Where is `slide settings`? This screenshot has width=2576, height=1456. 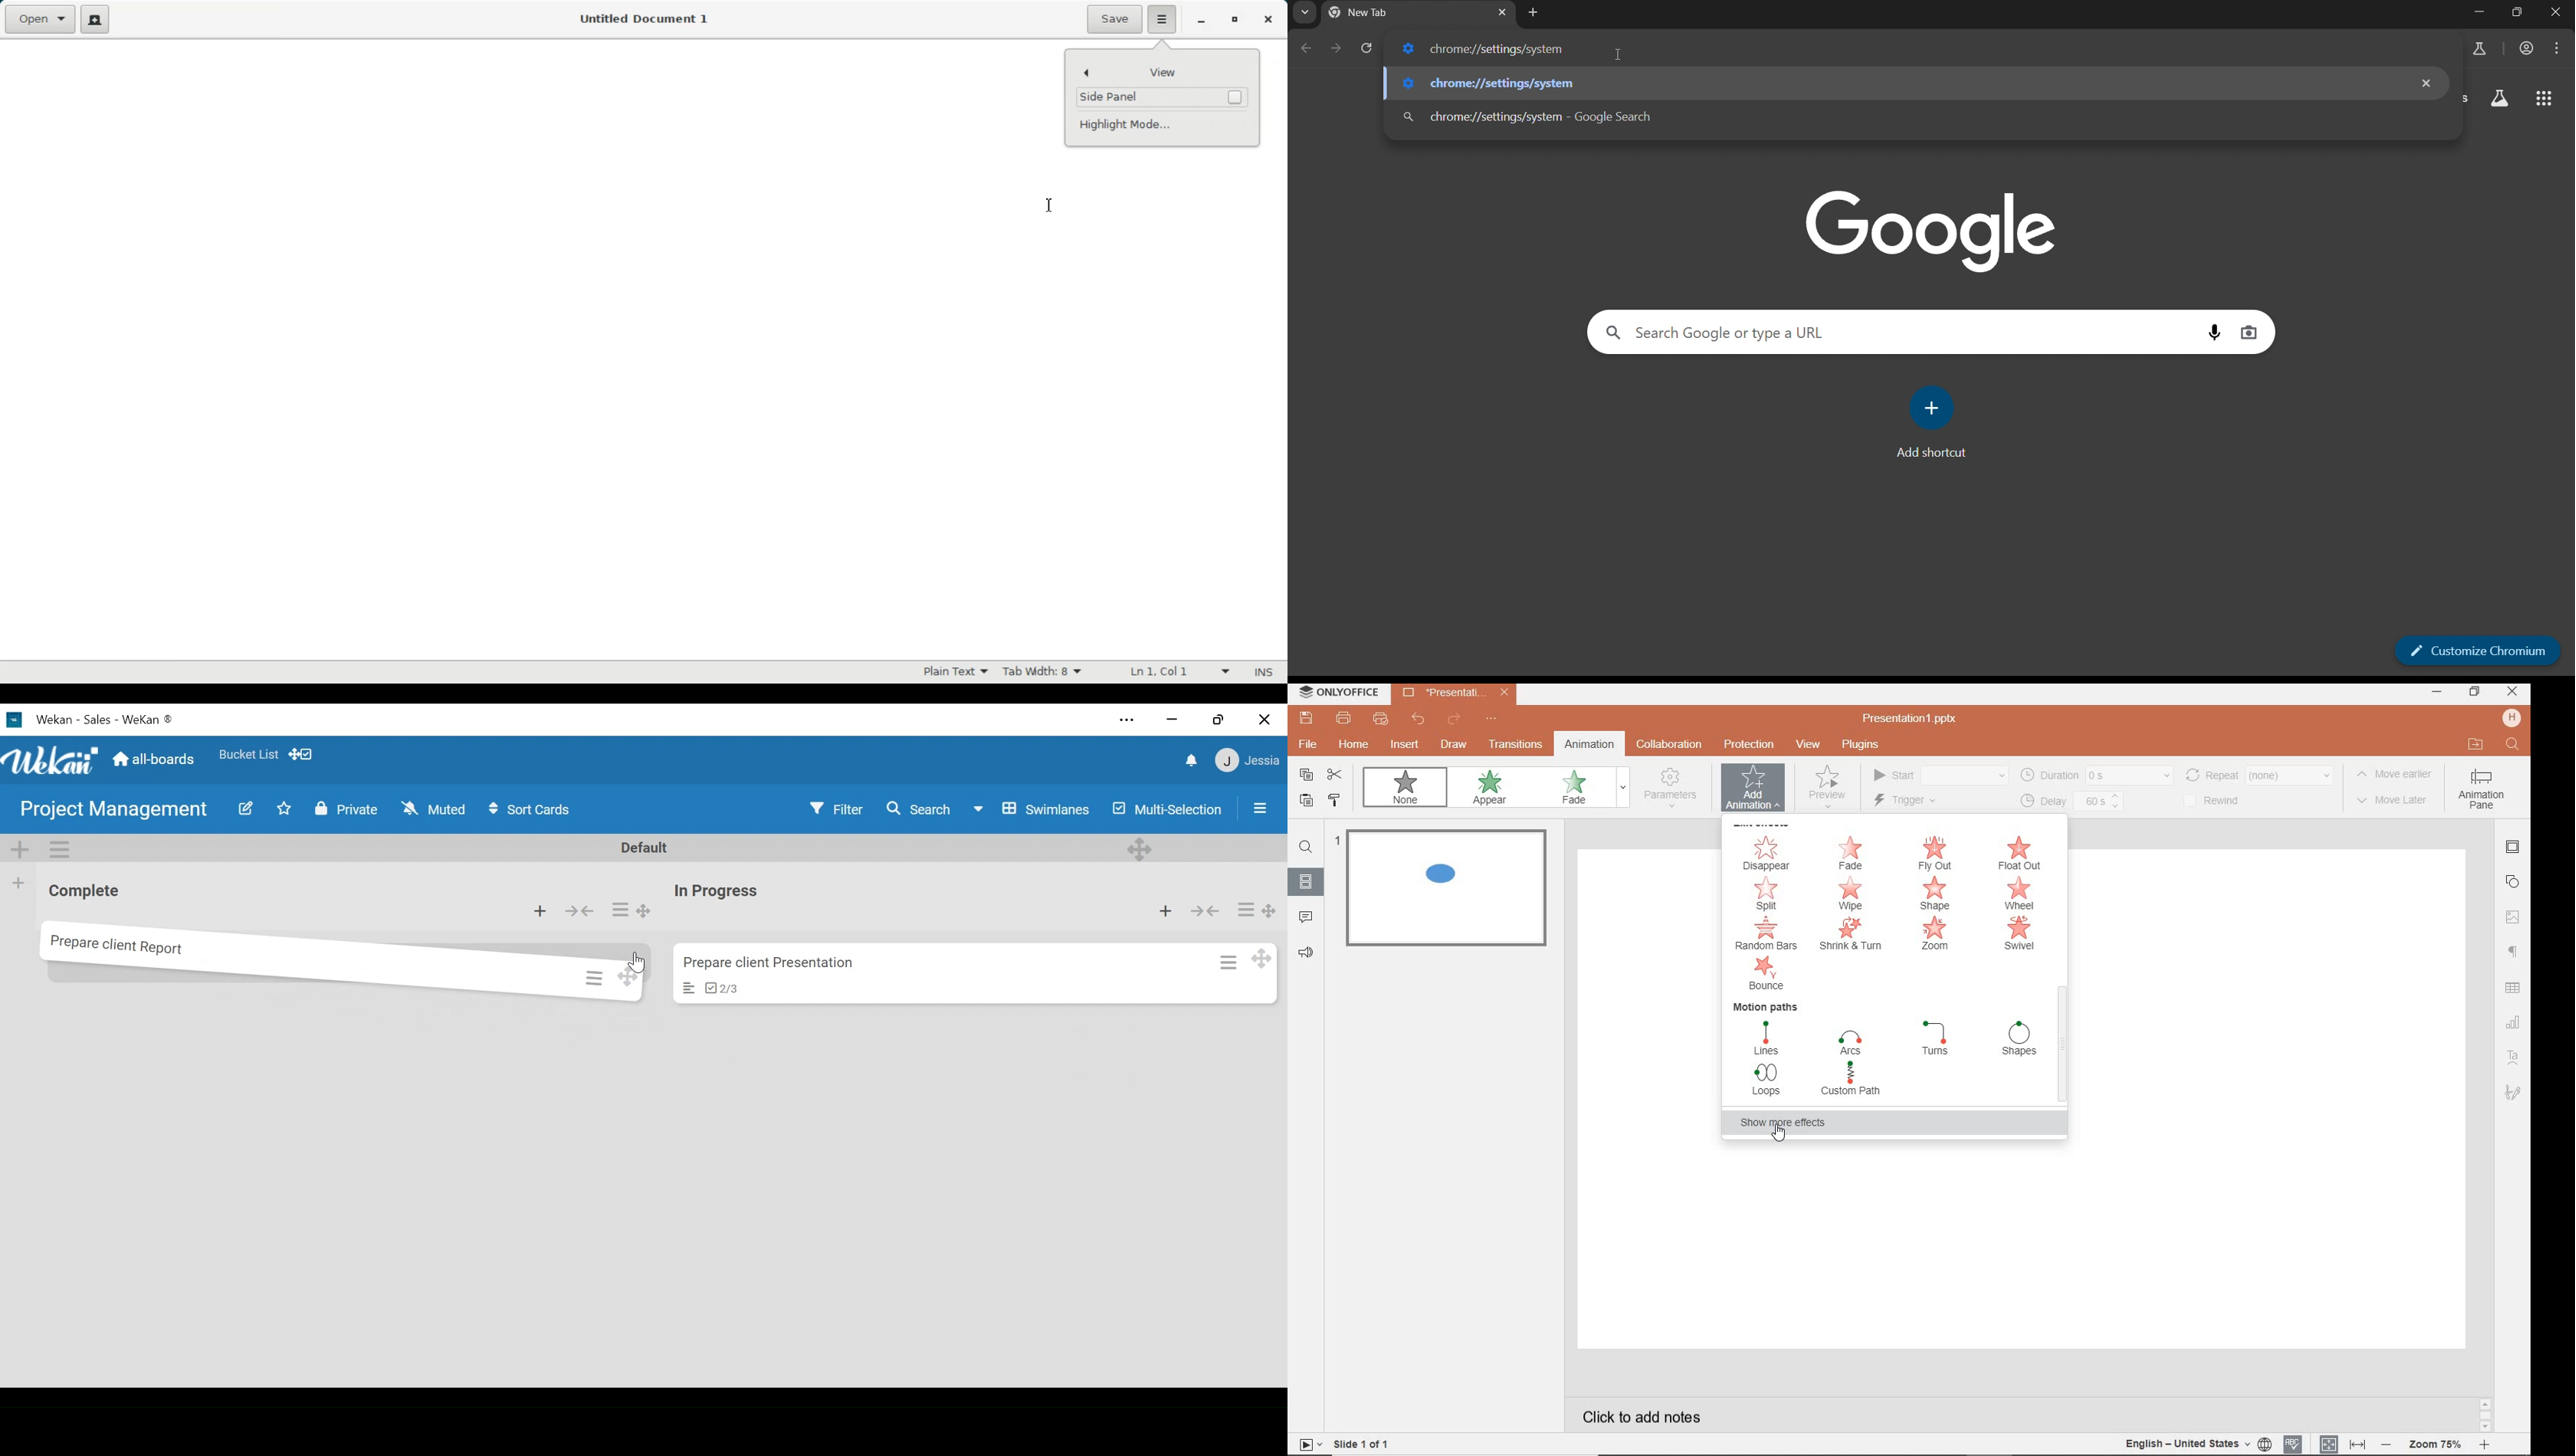
slide settings is located at coordinates (2514, 849).